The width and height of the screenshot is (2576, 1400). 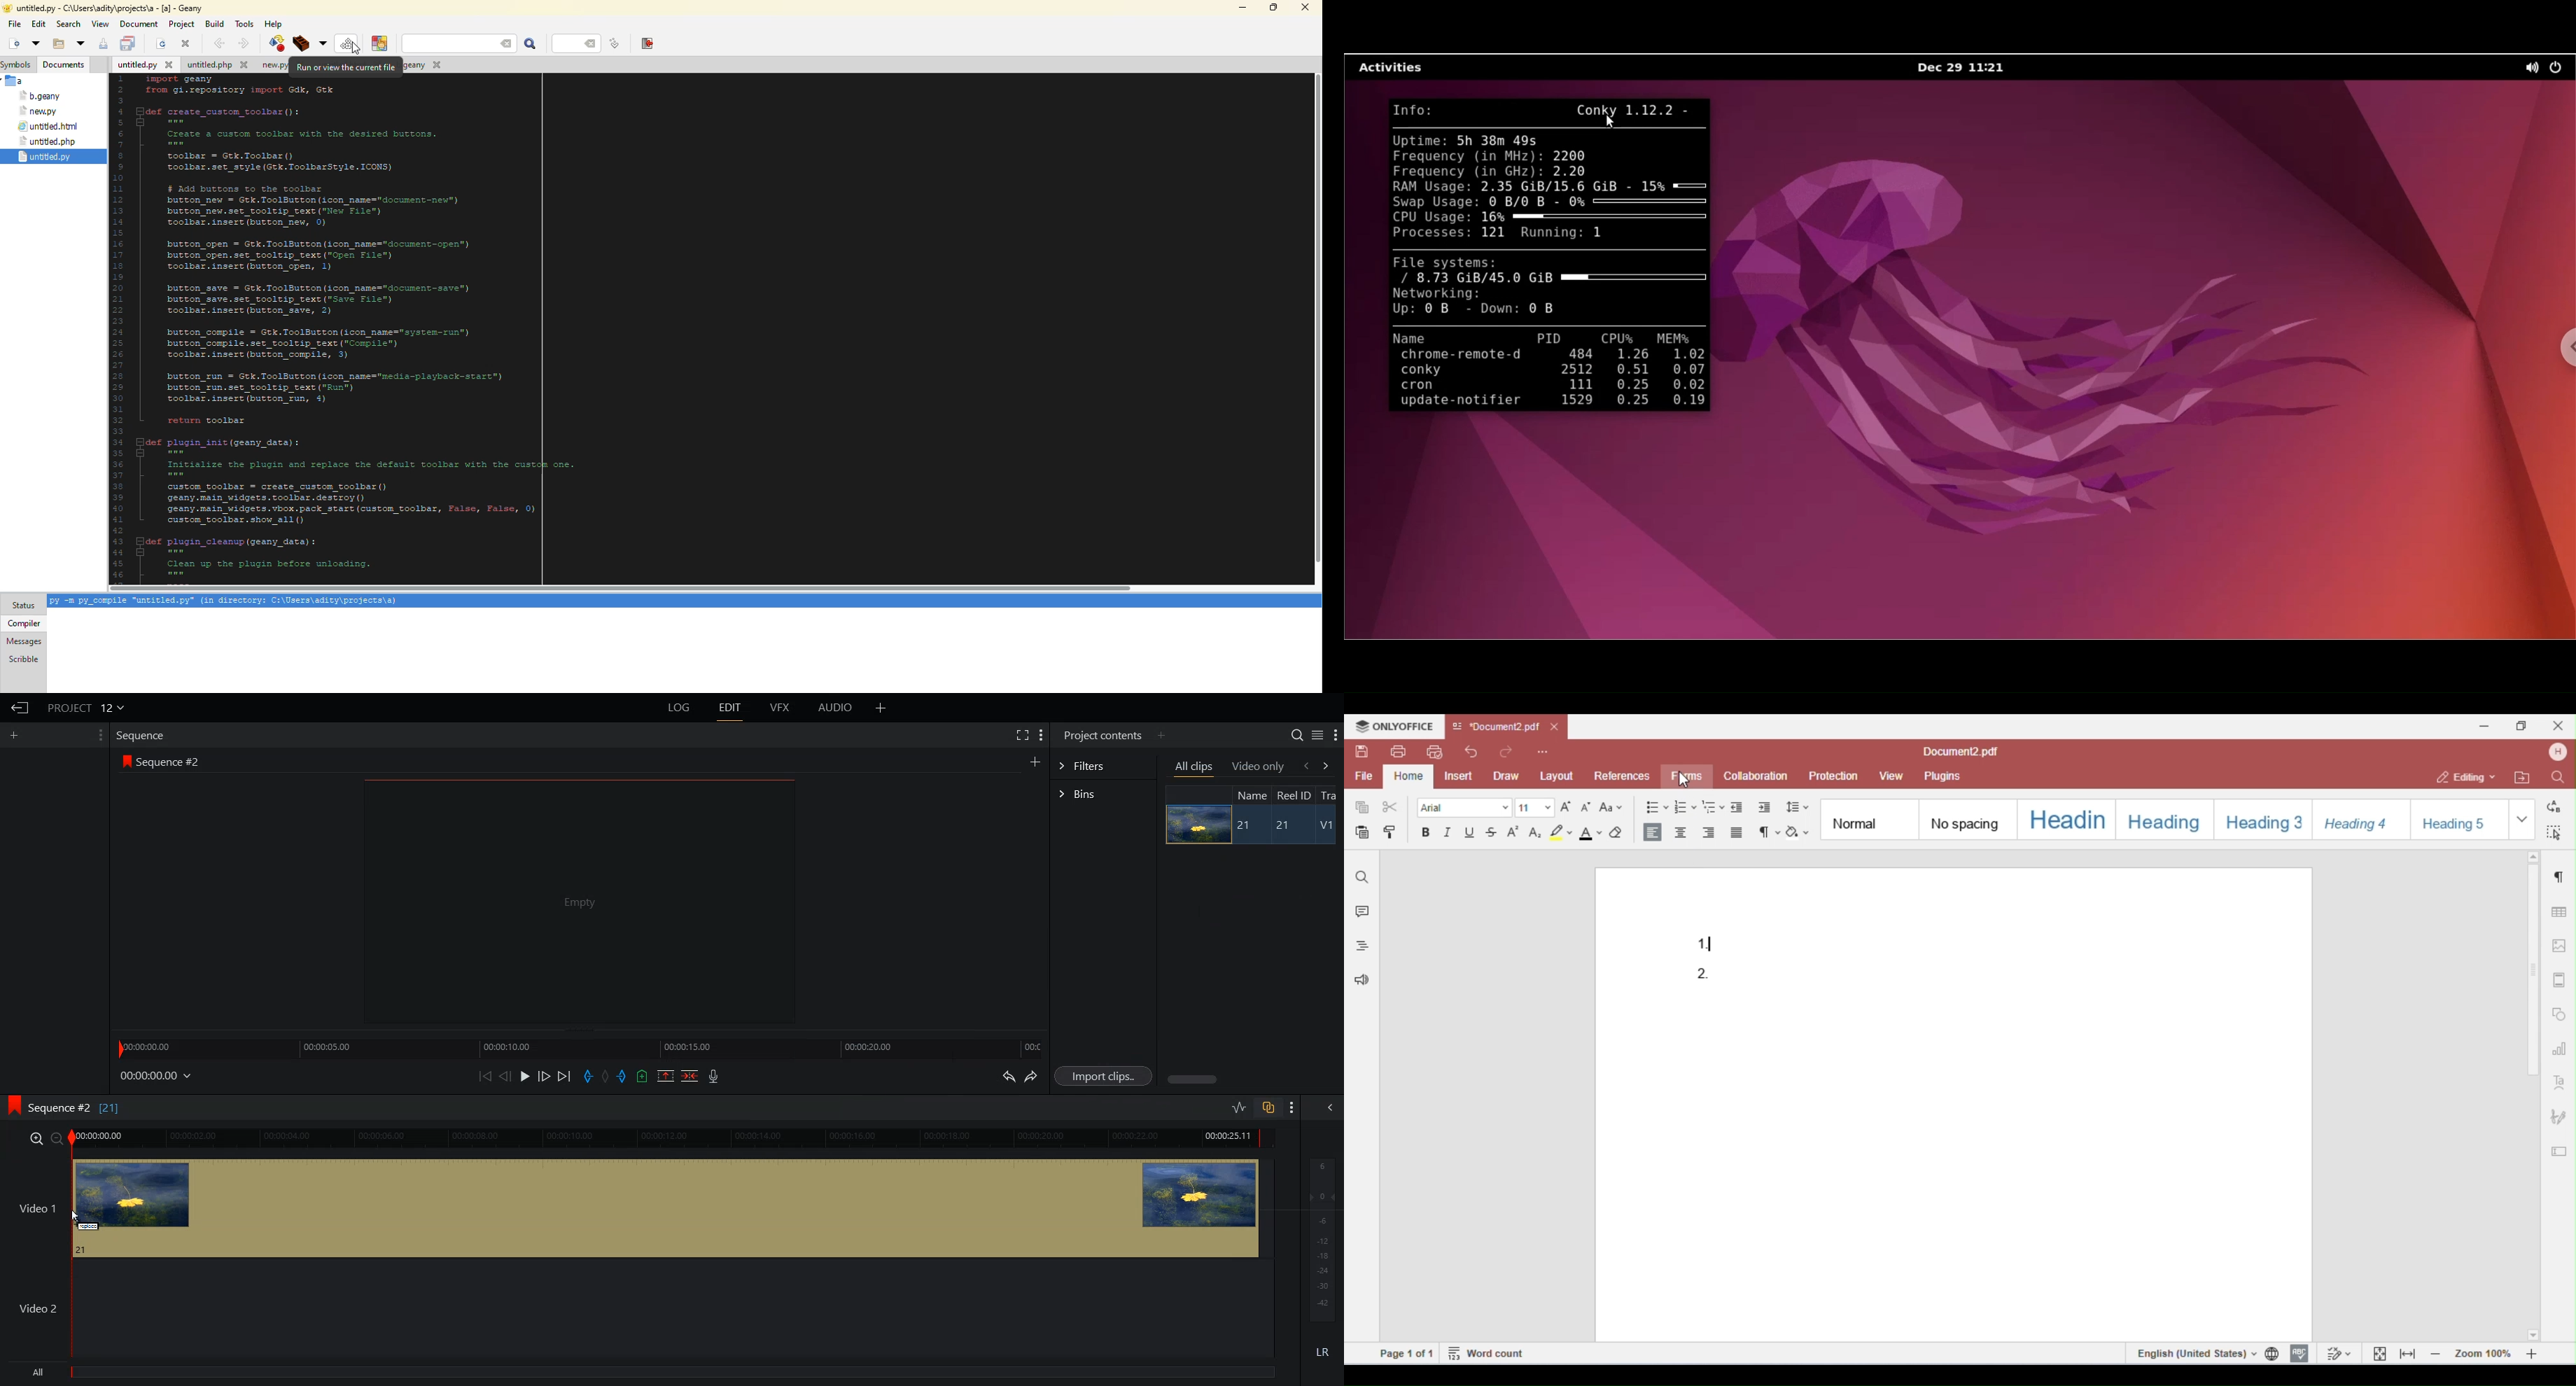 I want to click on file, so click(x=144, y=64).